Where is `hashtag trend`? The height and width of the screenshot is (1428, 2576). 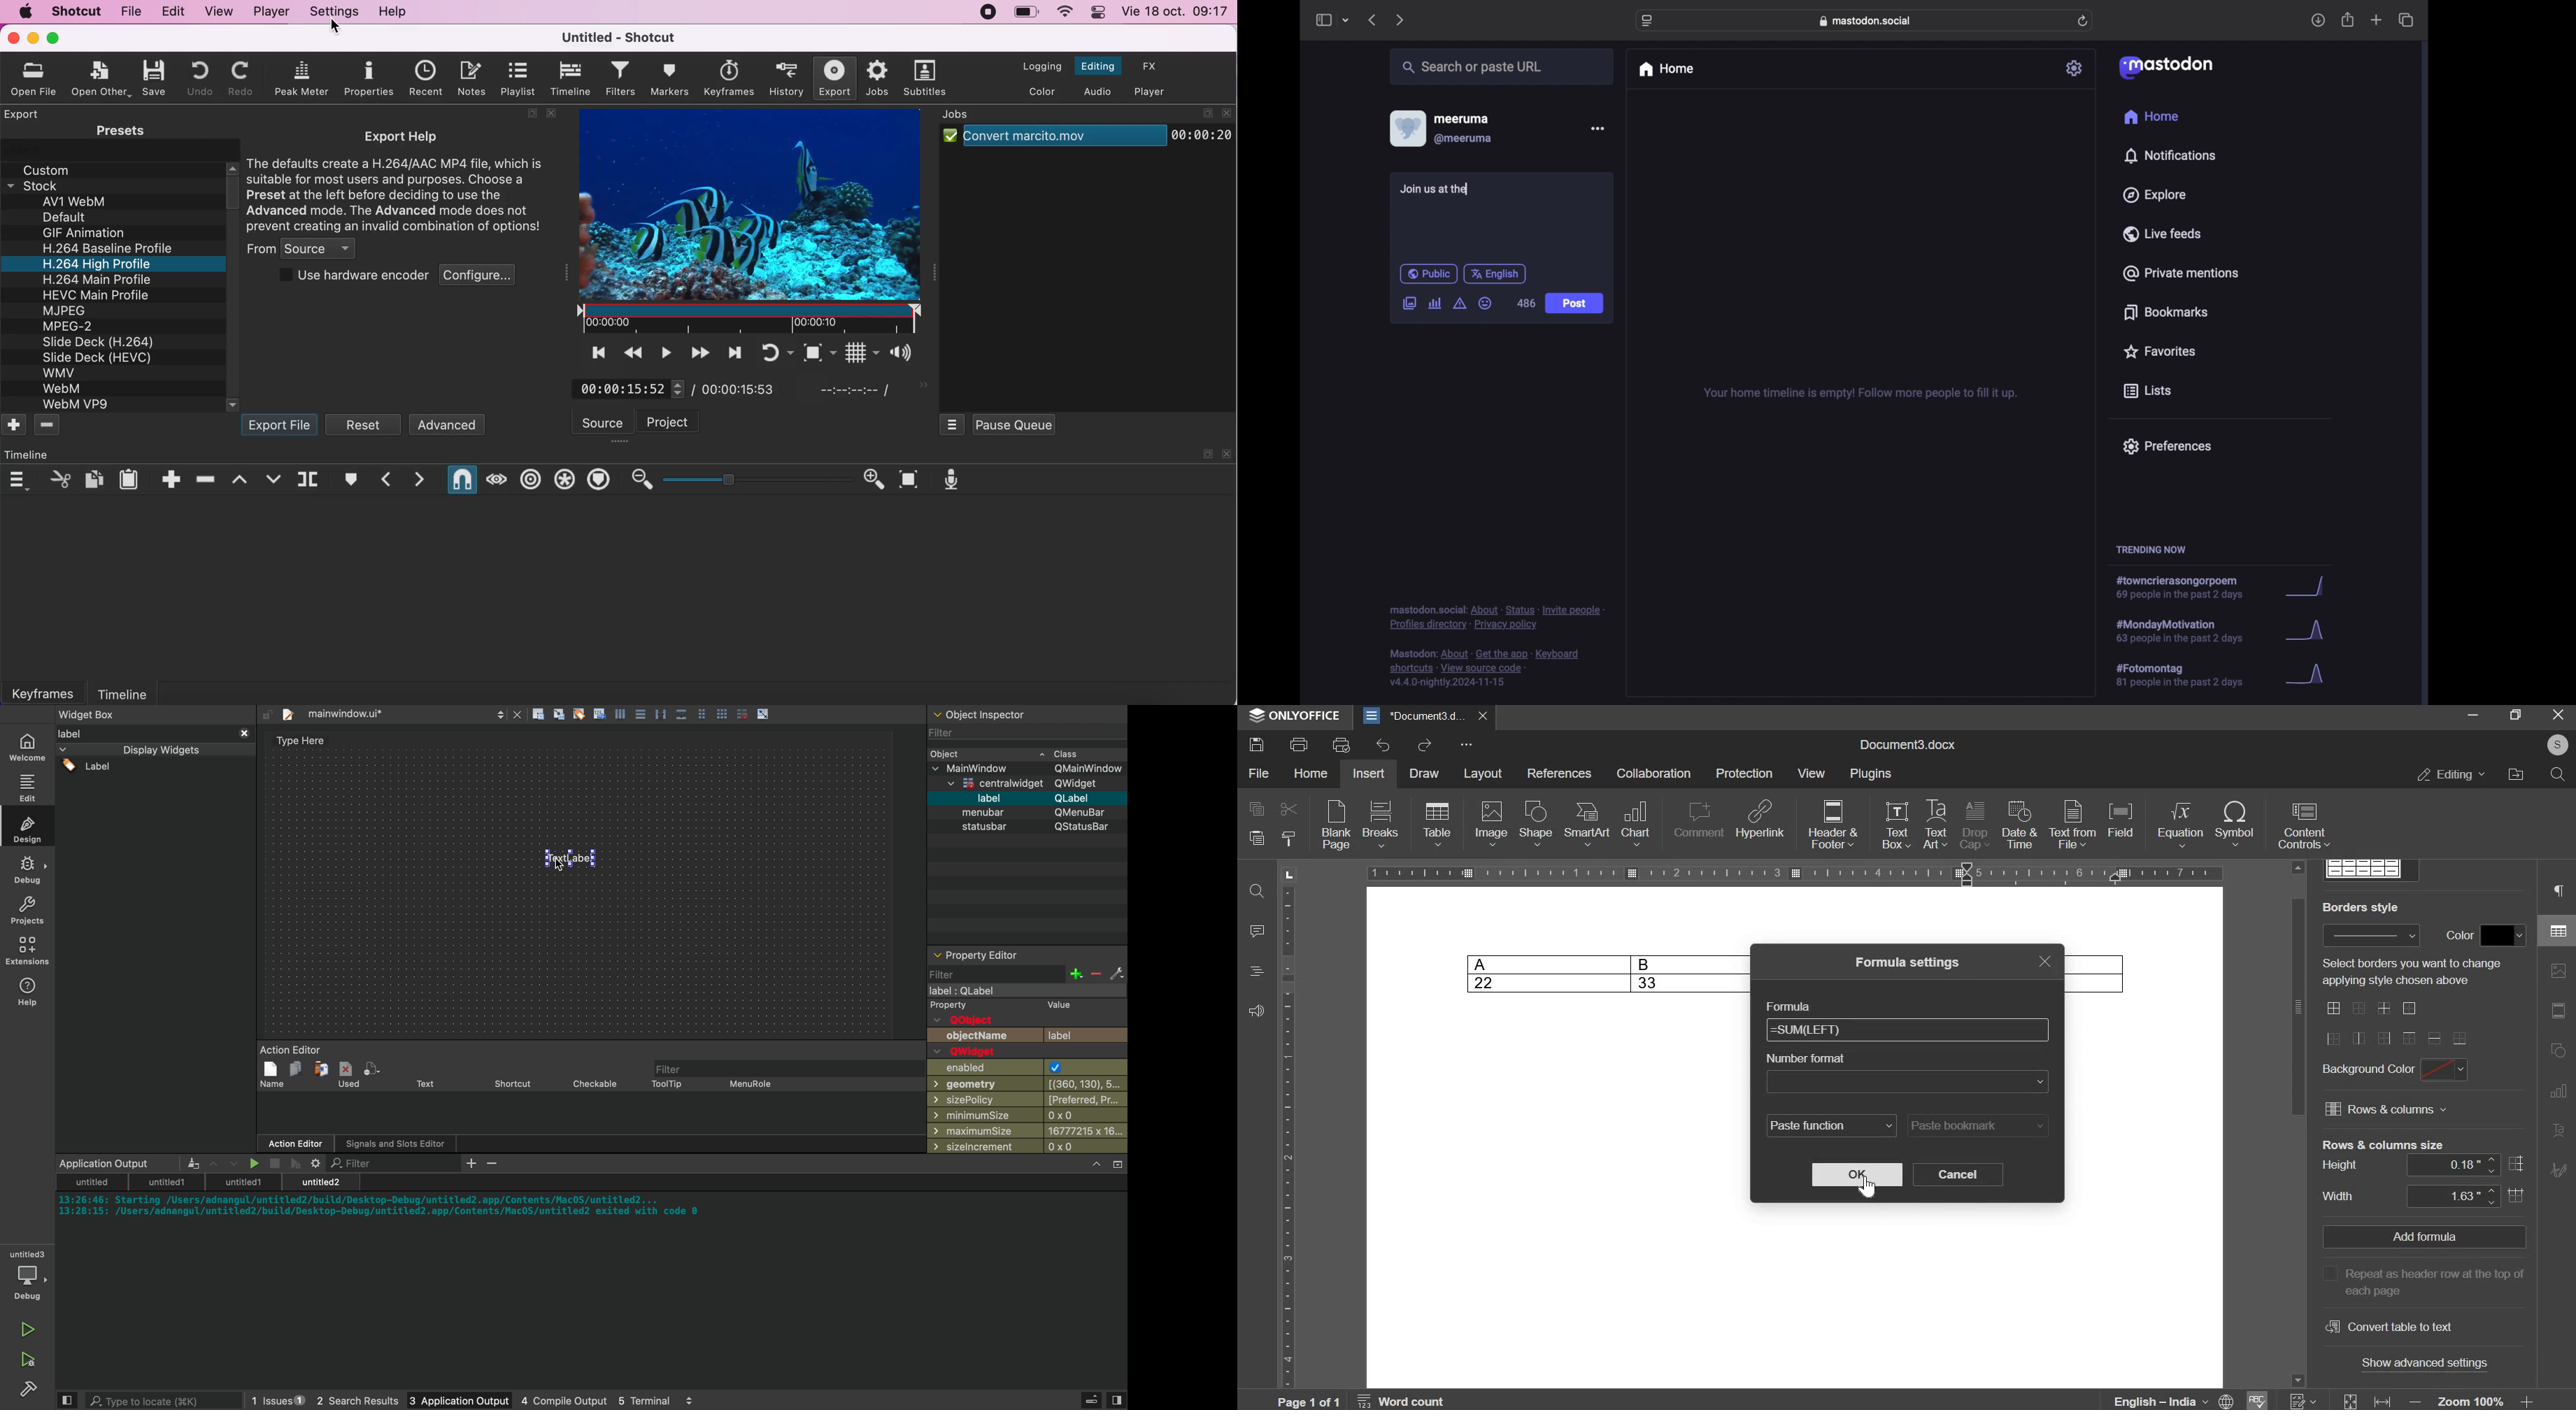
hashtag trend is located at coordinates (2186, 588).